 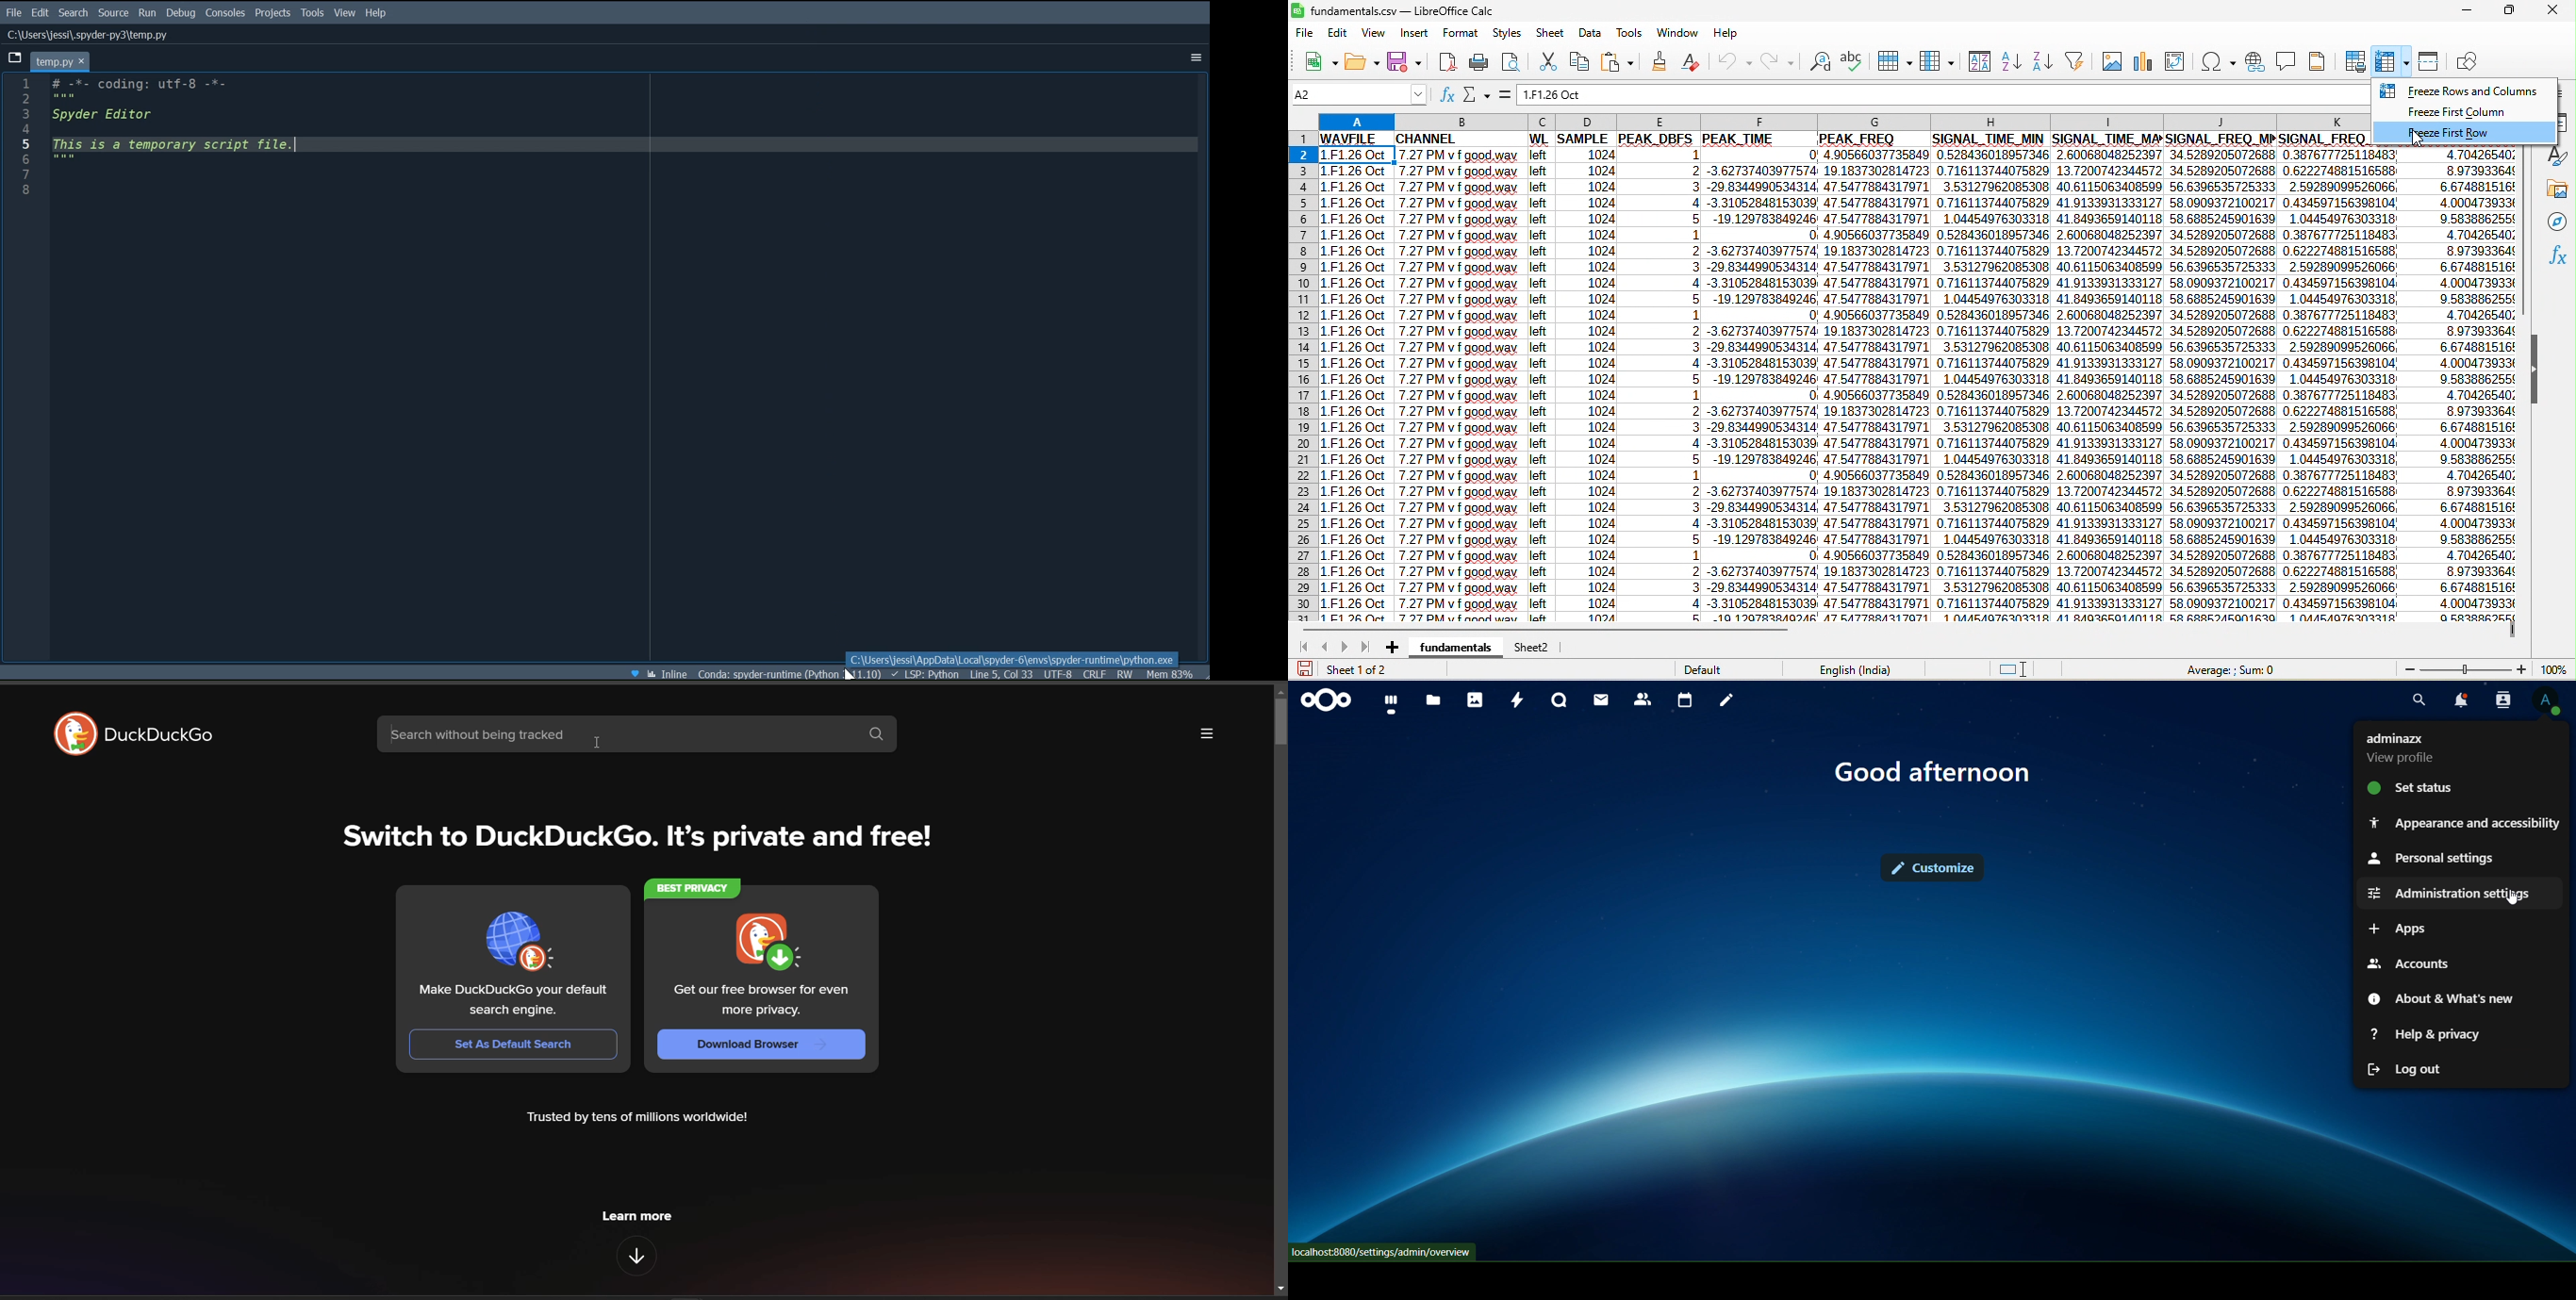 What do you see at coordinates (1894, 60) in the screenshot?
I see `rows` at bounding box center [1894, 60].